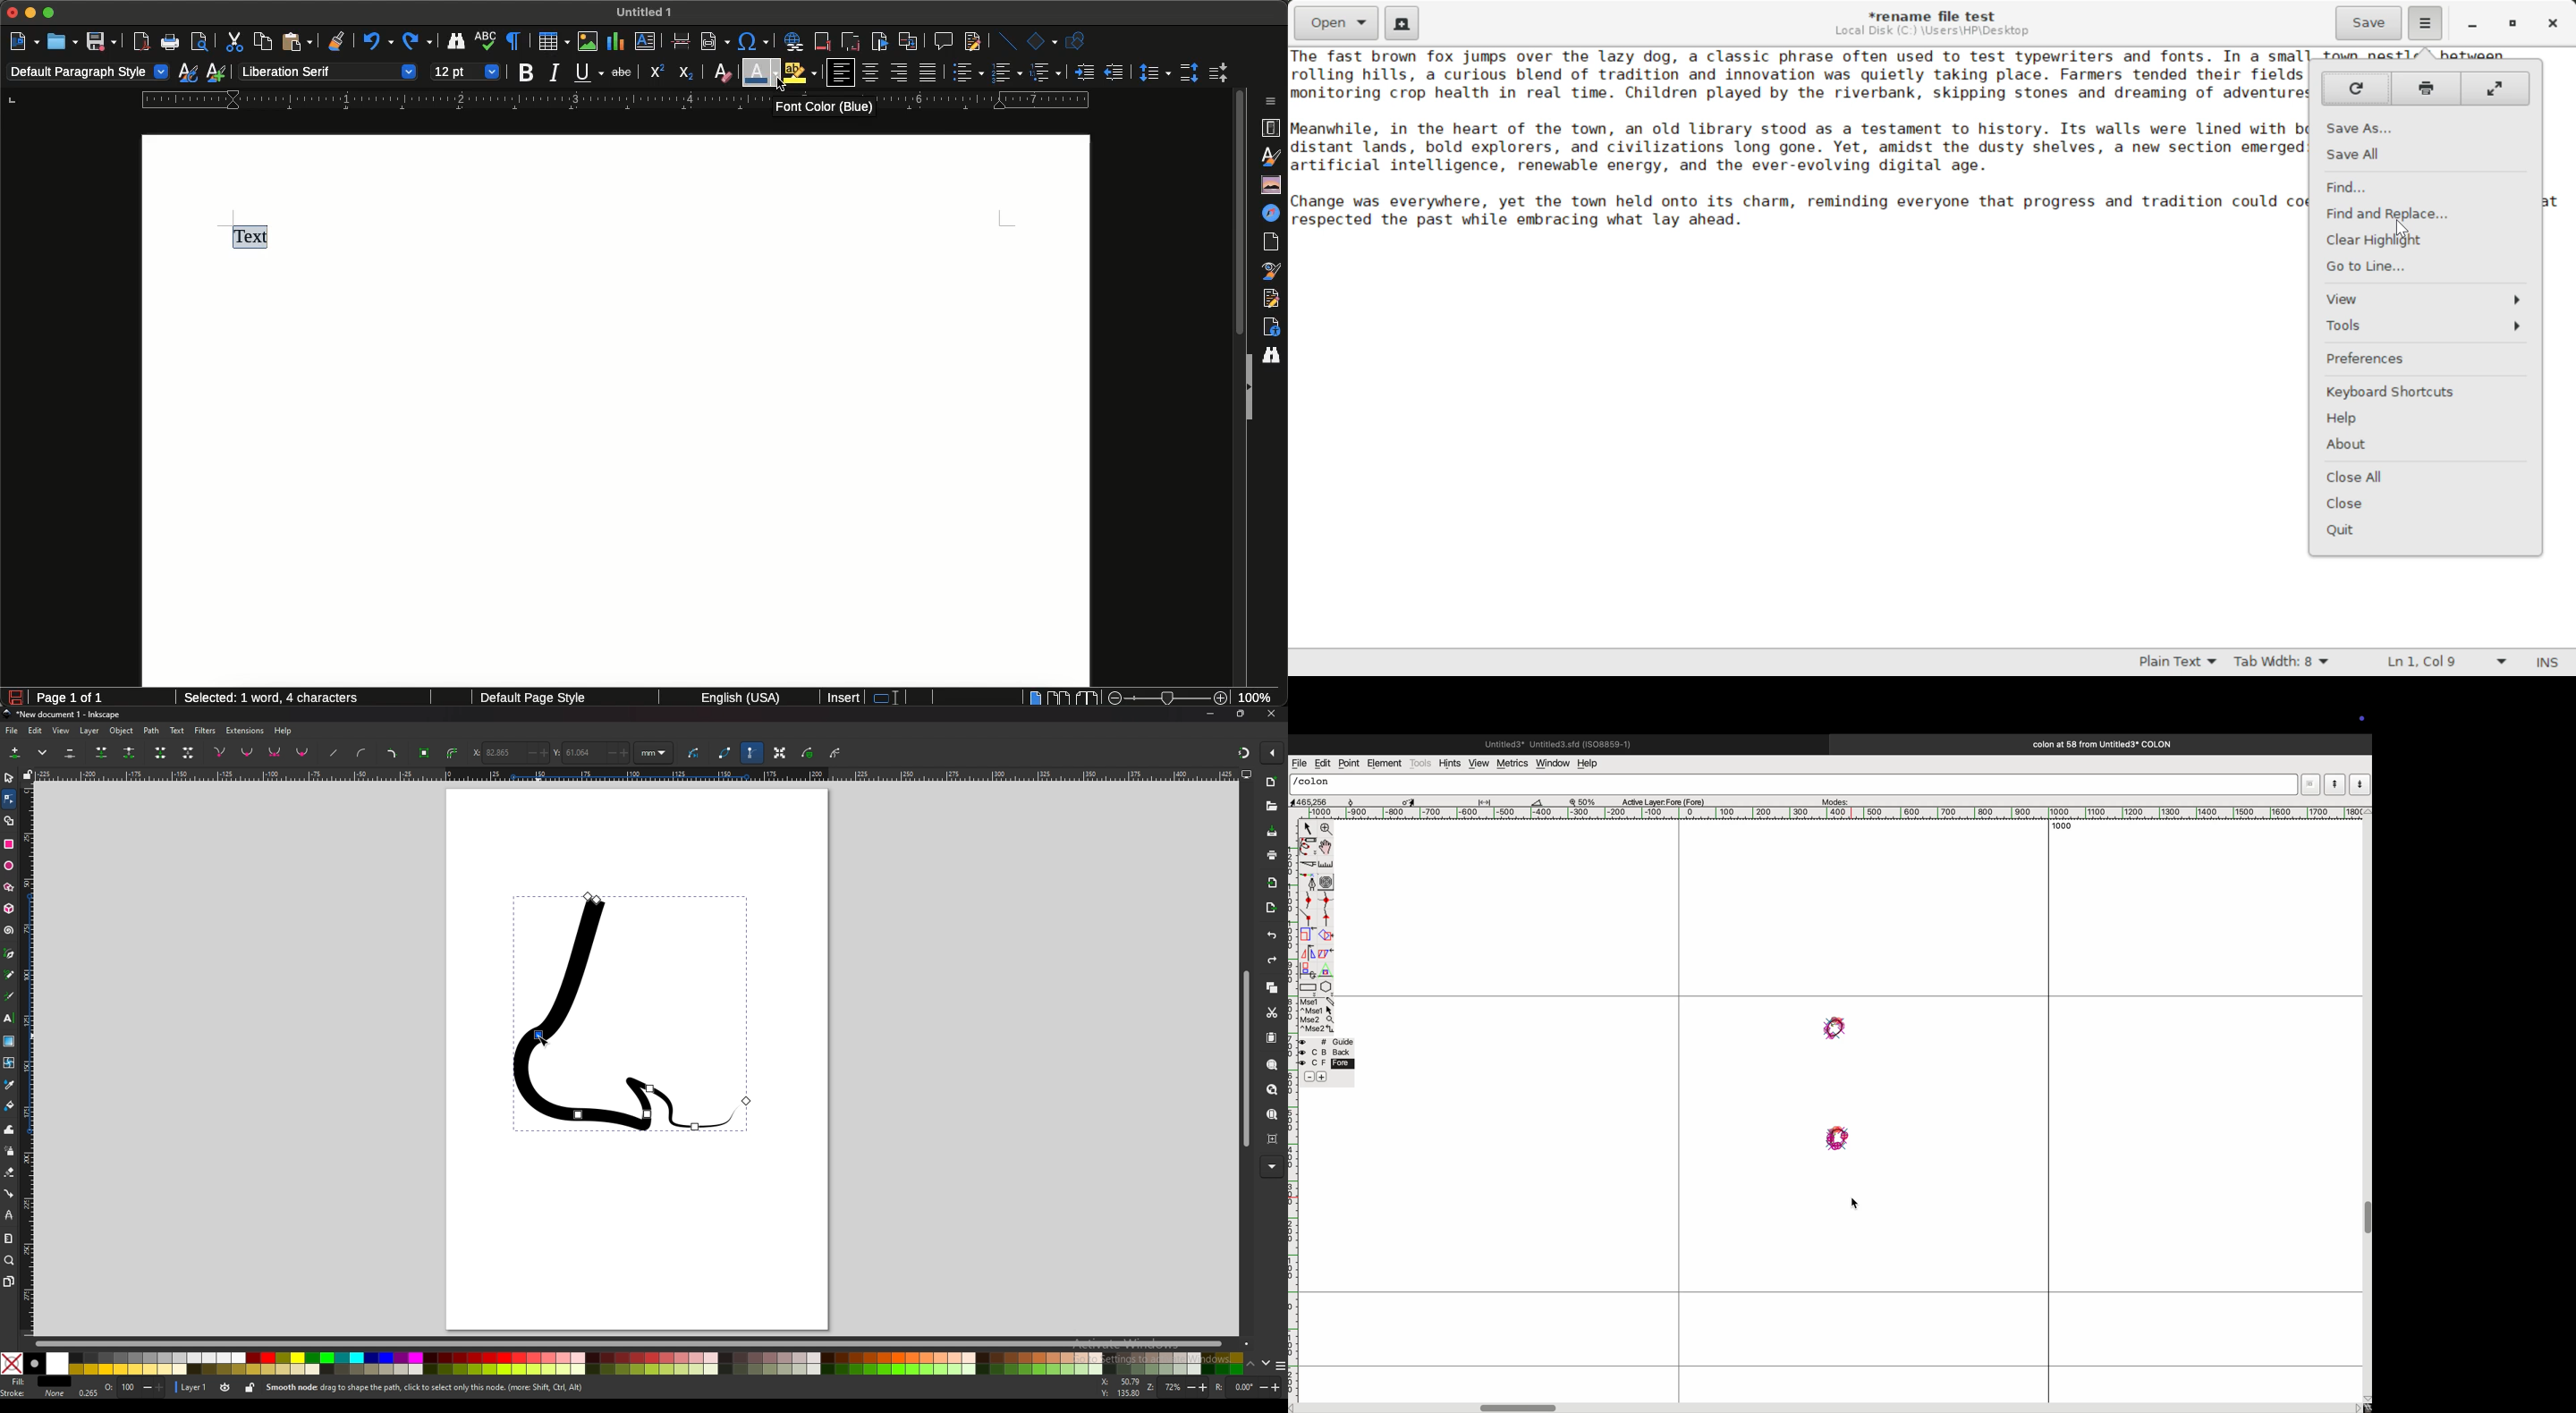 The width and height of the screenshot is (2576, 1428). What do you see at coordinates (172, 44) in the screenshot?
I see `Print` at bounding box center [172, 44].